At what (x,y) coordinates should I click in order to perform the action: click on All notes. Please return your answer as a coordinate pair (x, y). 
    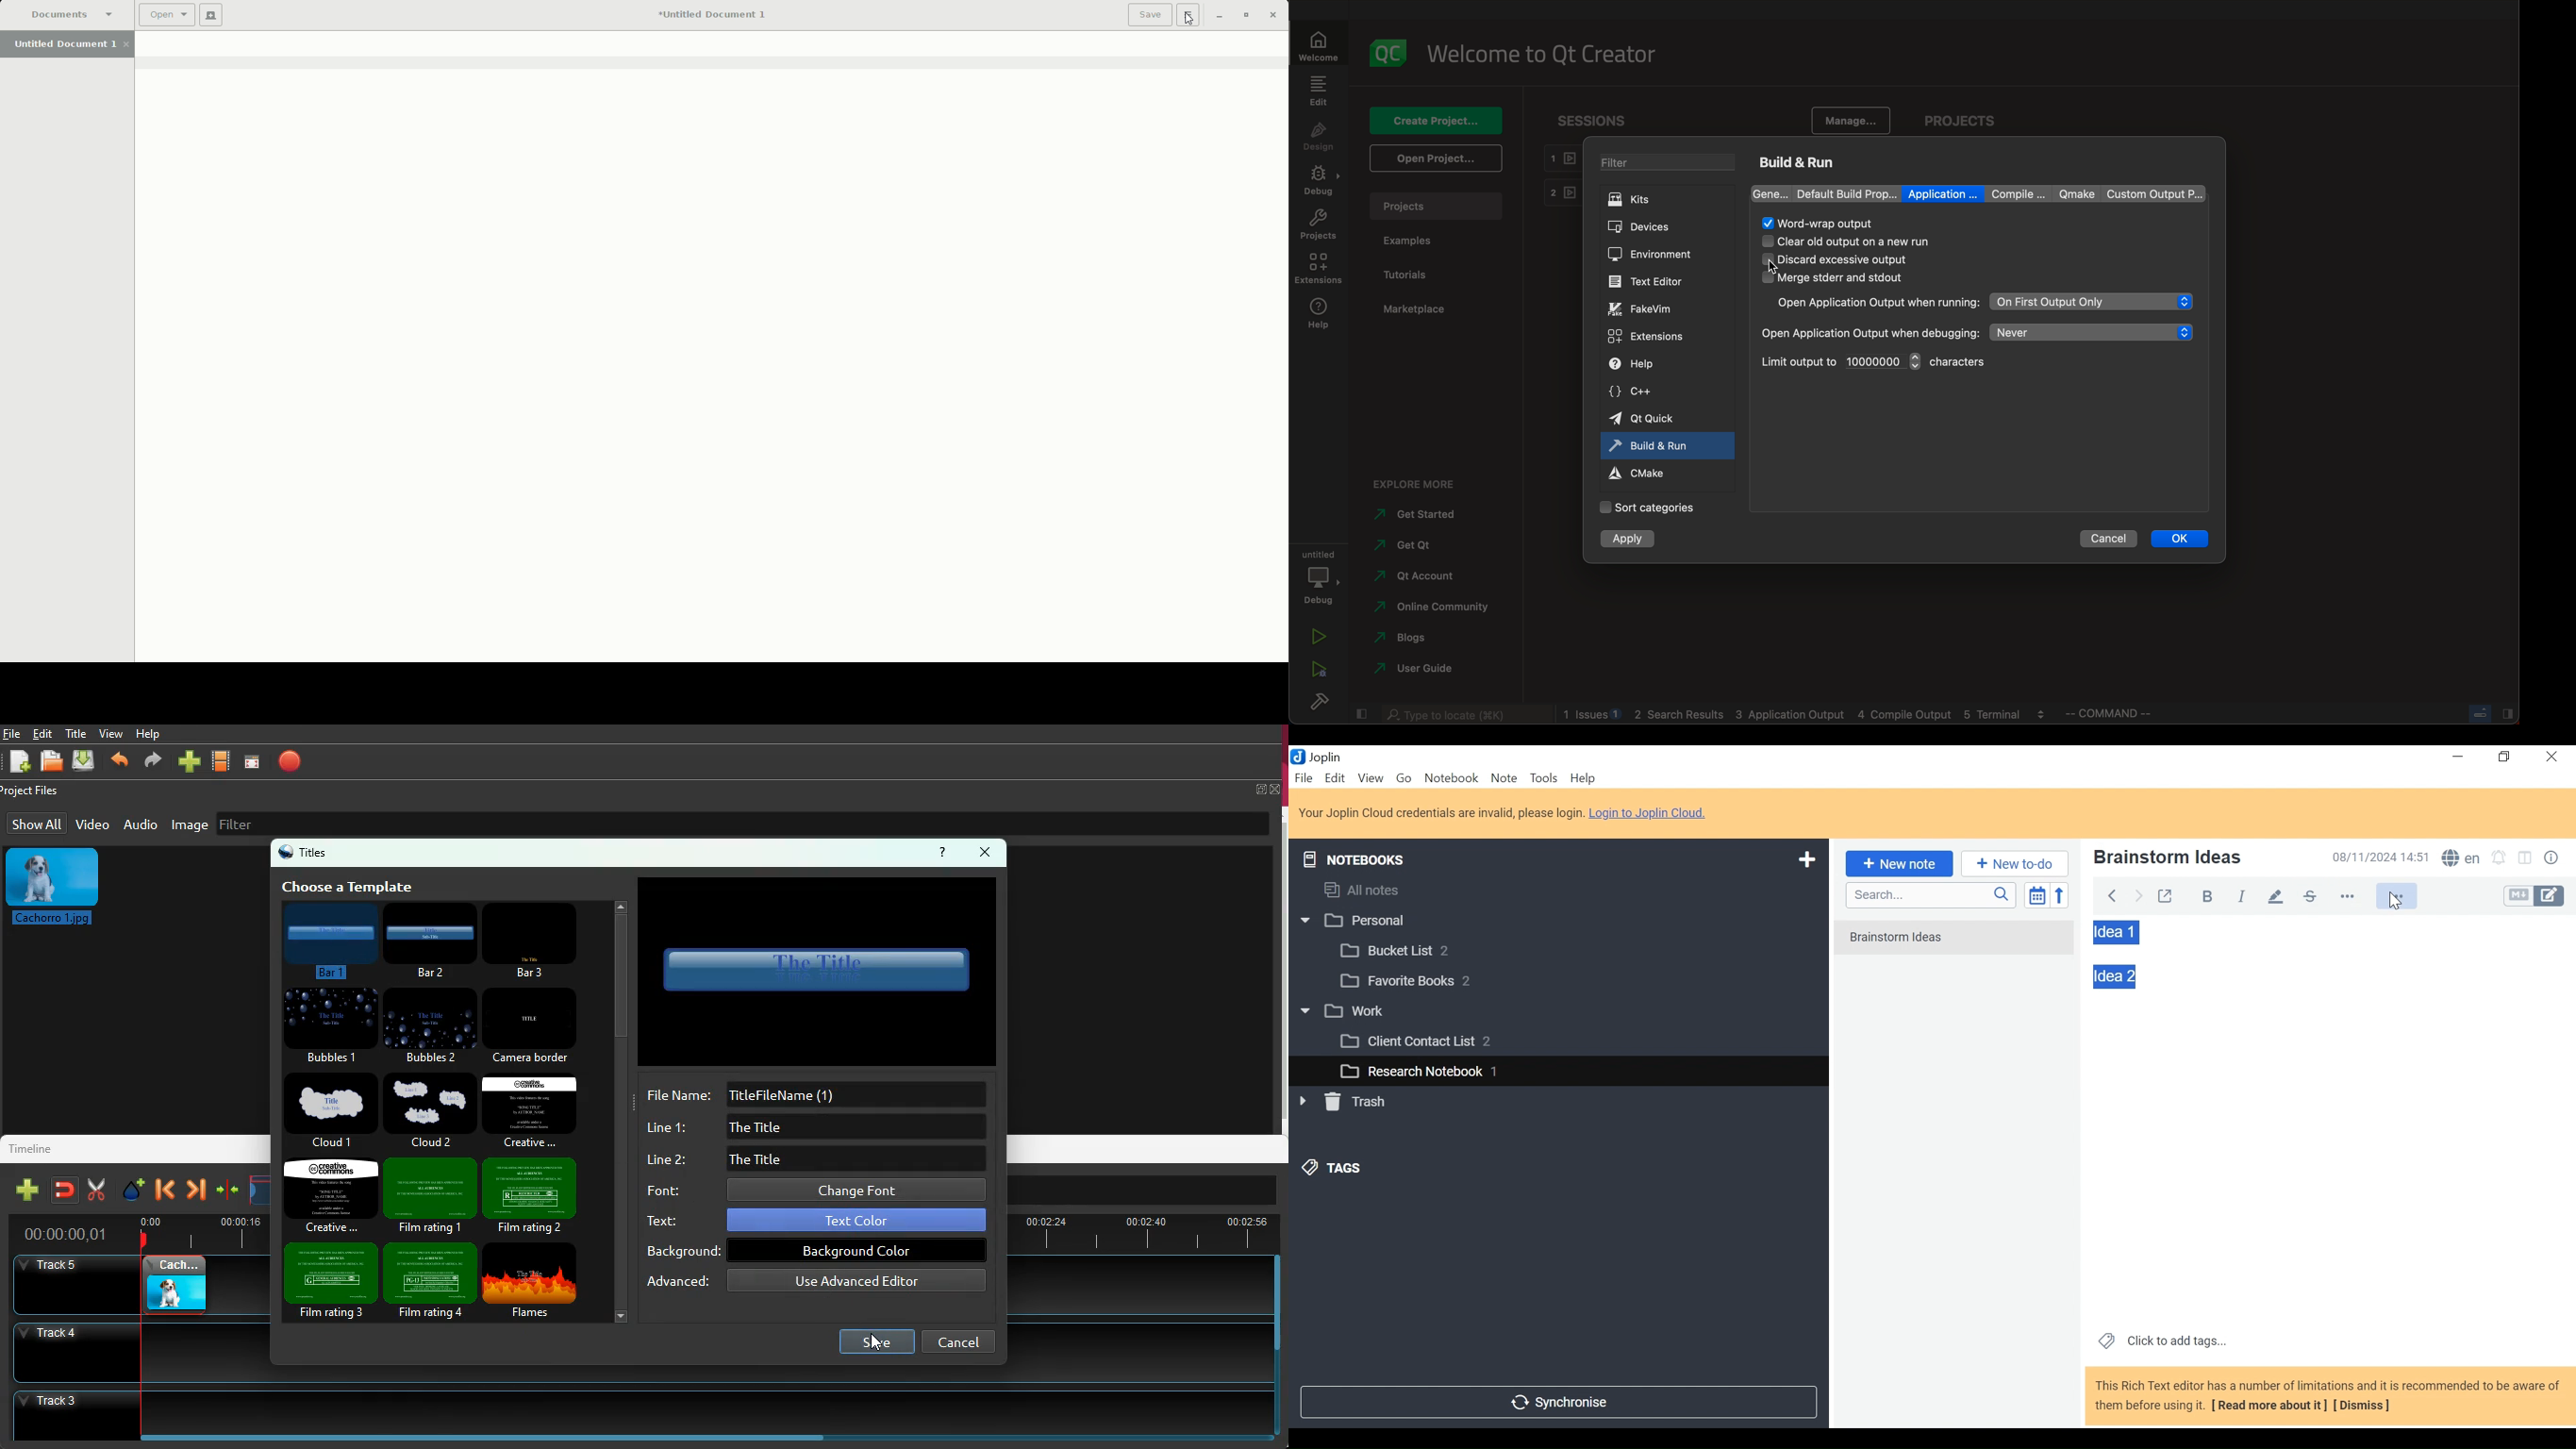
    Looking at the image, I should click on (1374, 888).